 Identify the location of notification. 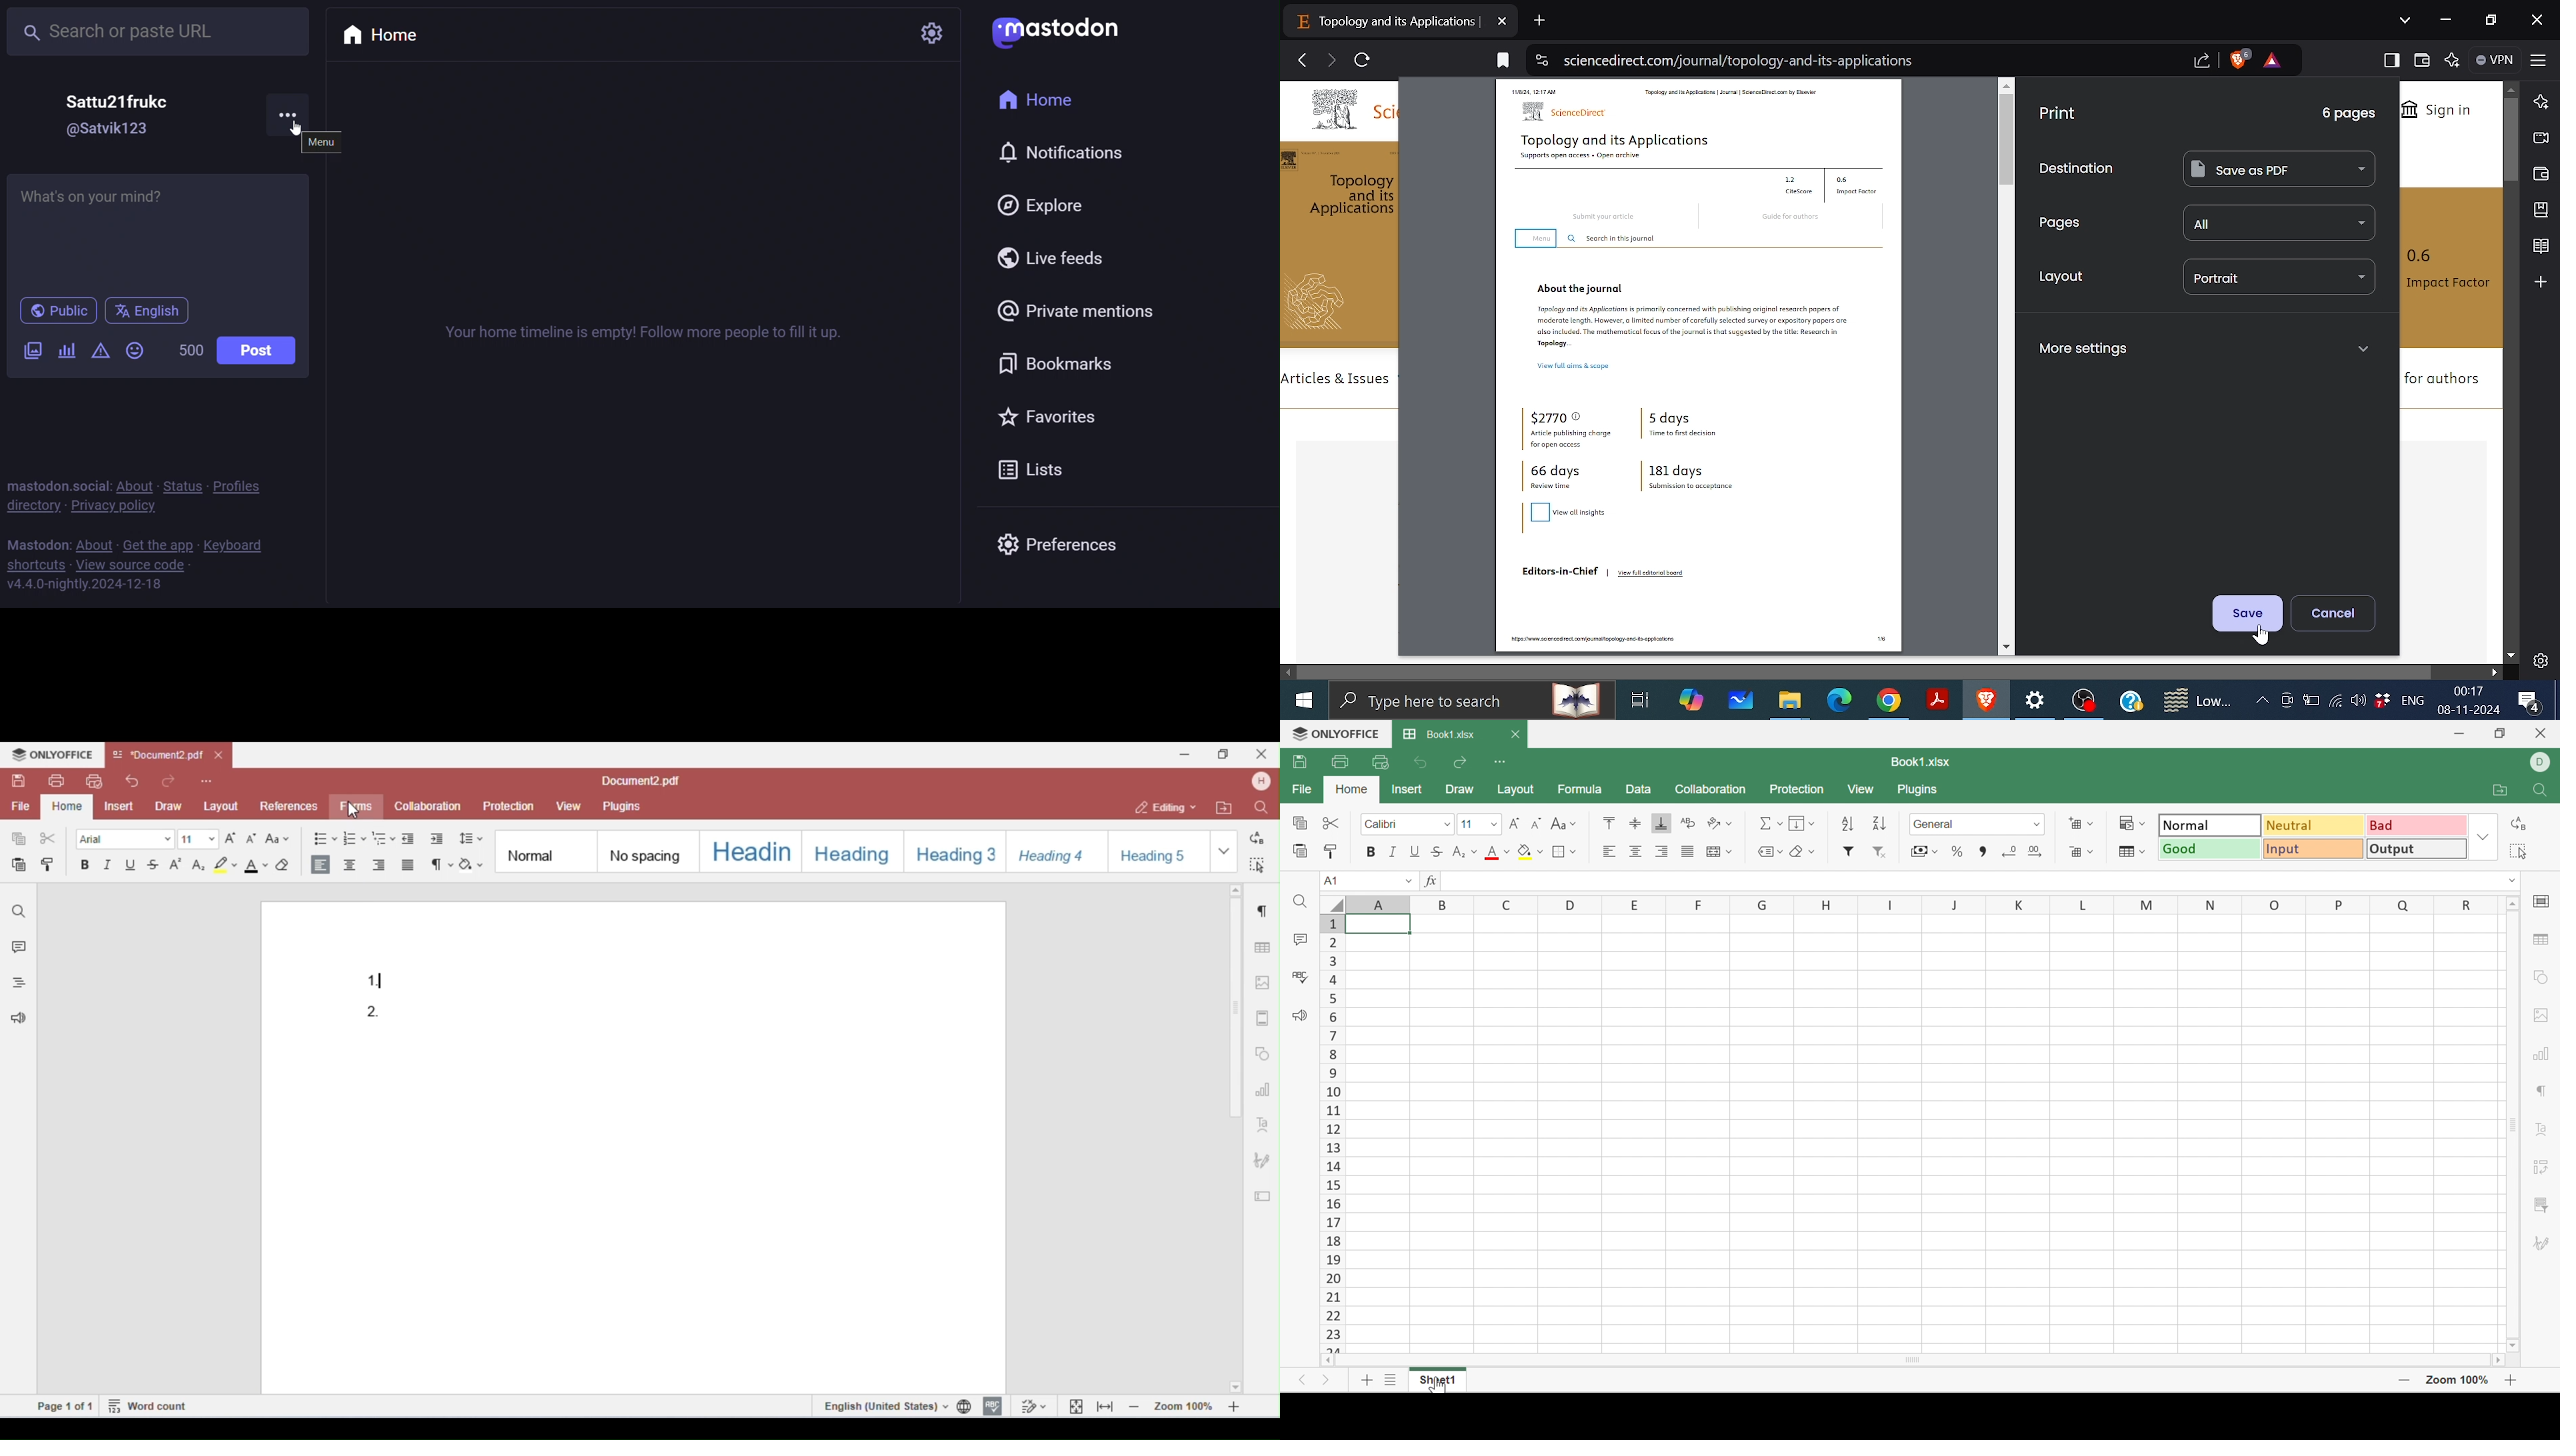
(1049, 155).